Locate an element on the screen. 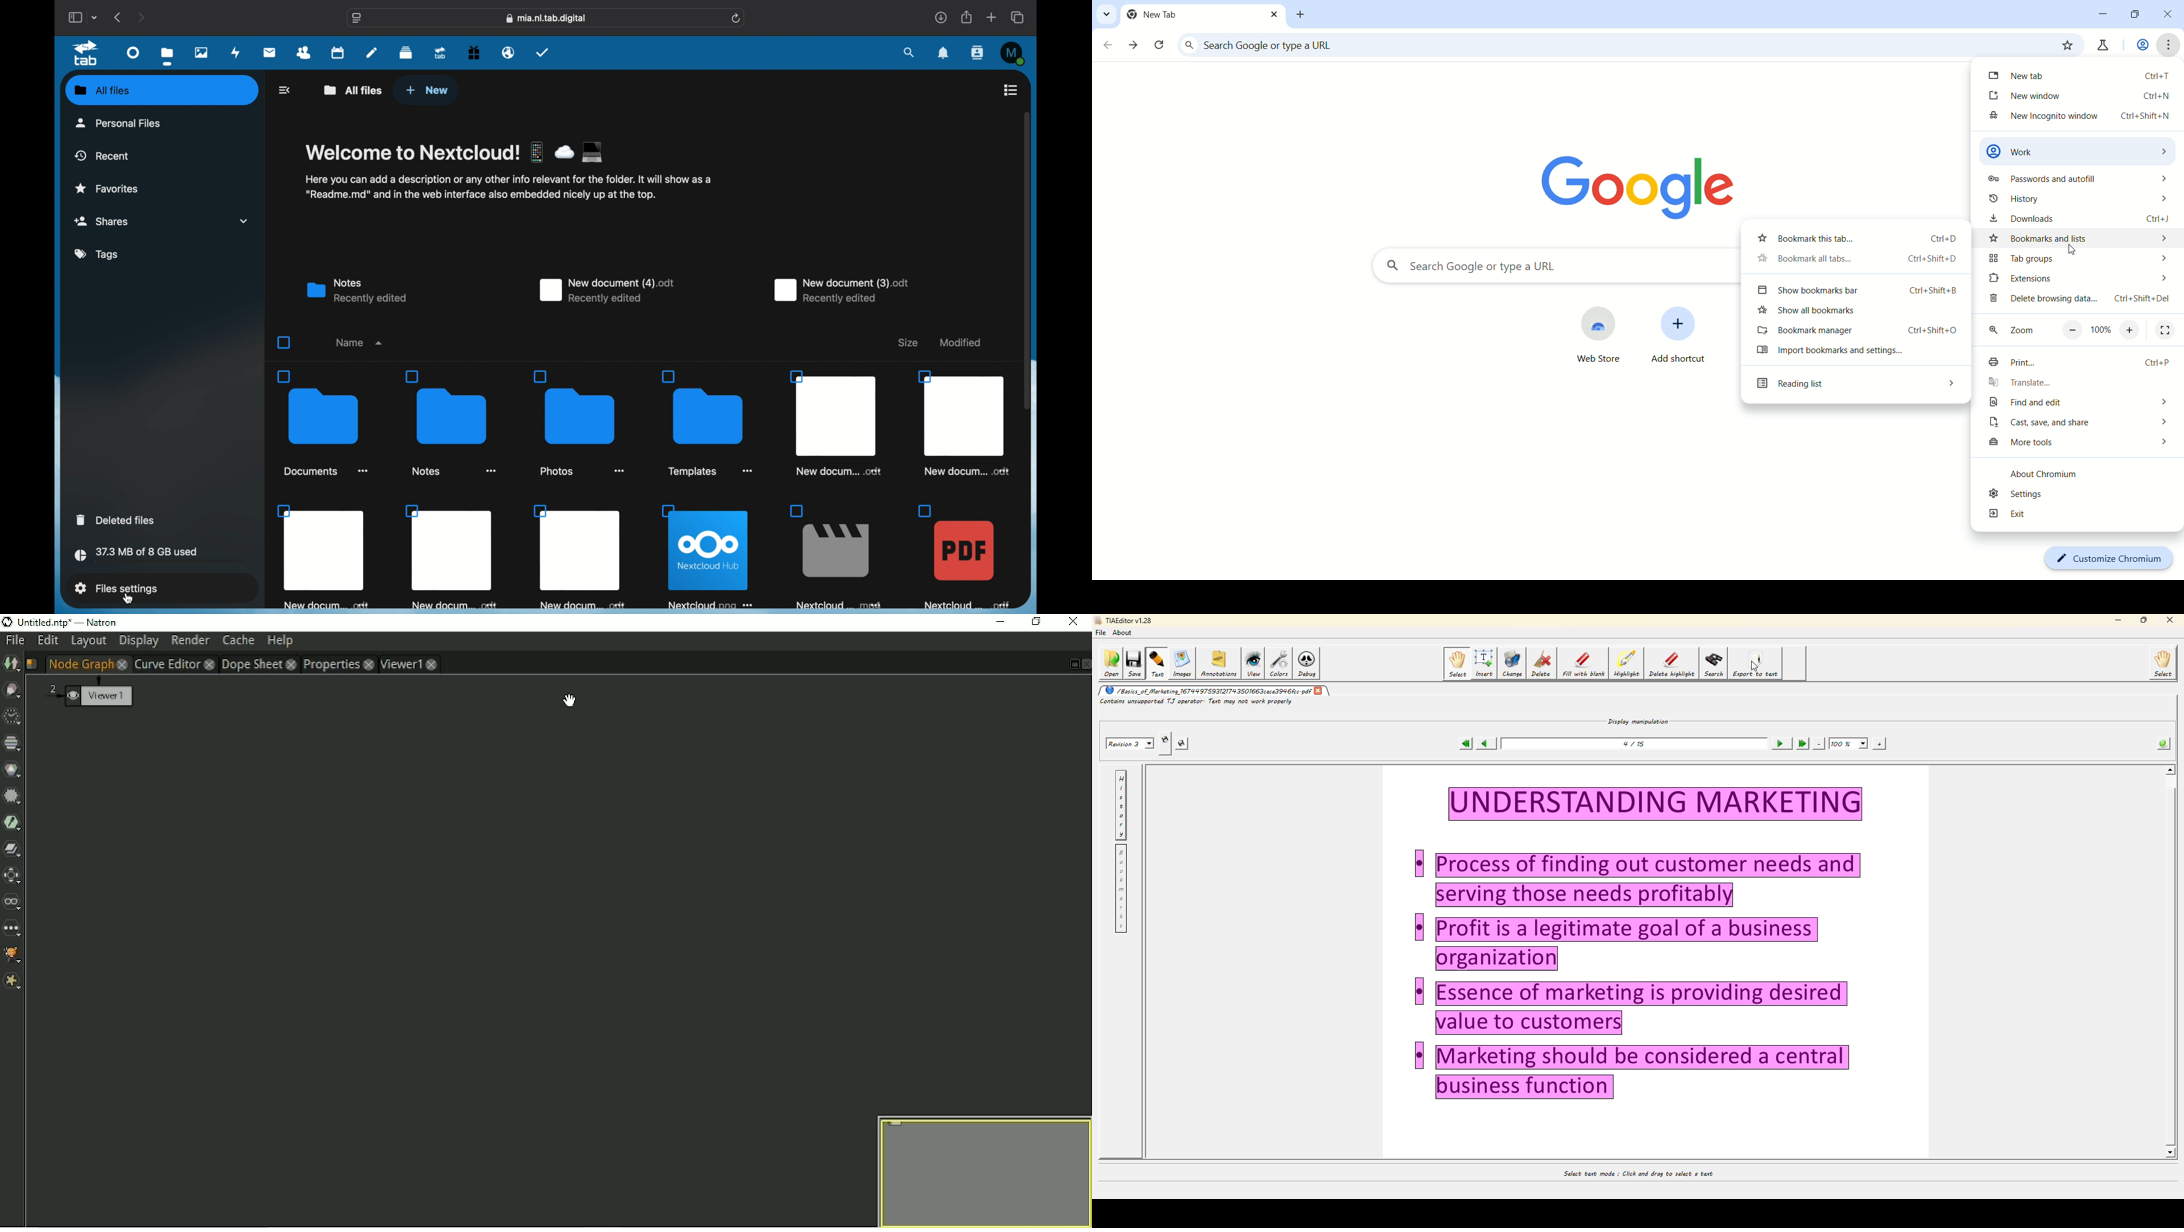  storage is located at coordinates (159, 556).